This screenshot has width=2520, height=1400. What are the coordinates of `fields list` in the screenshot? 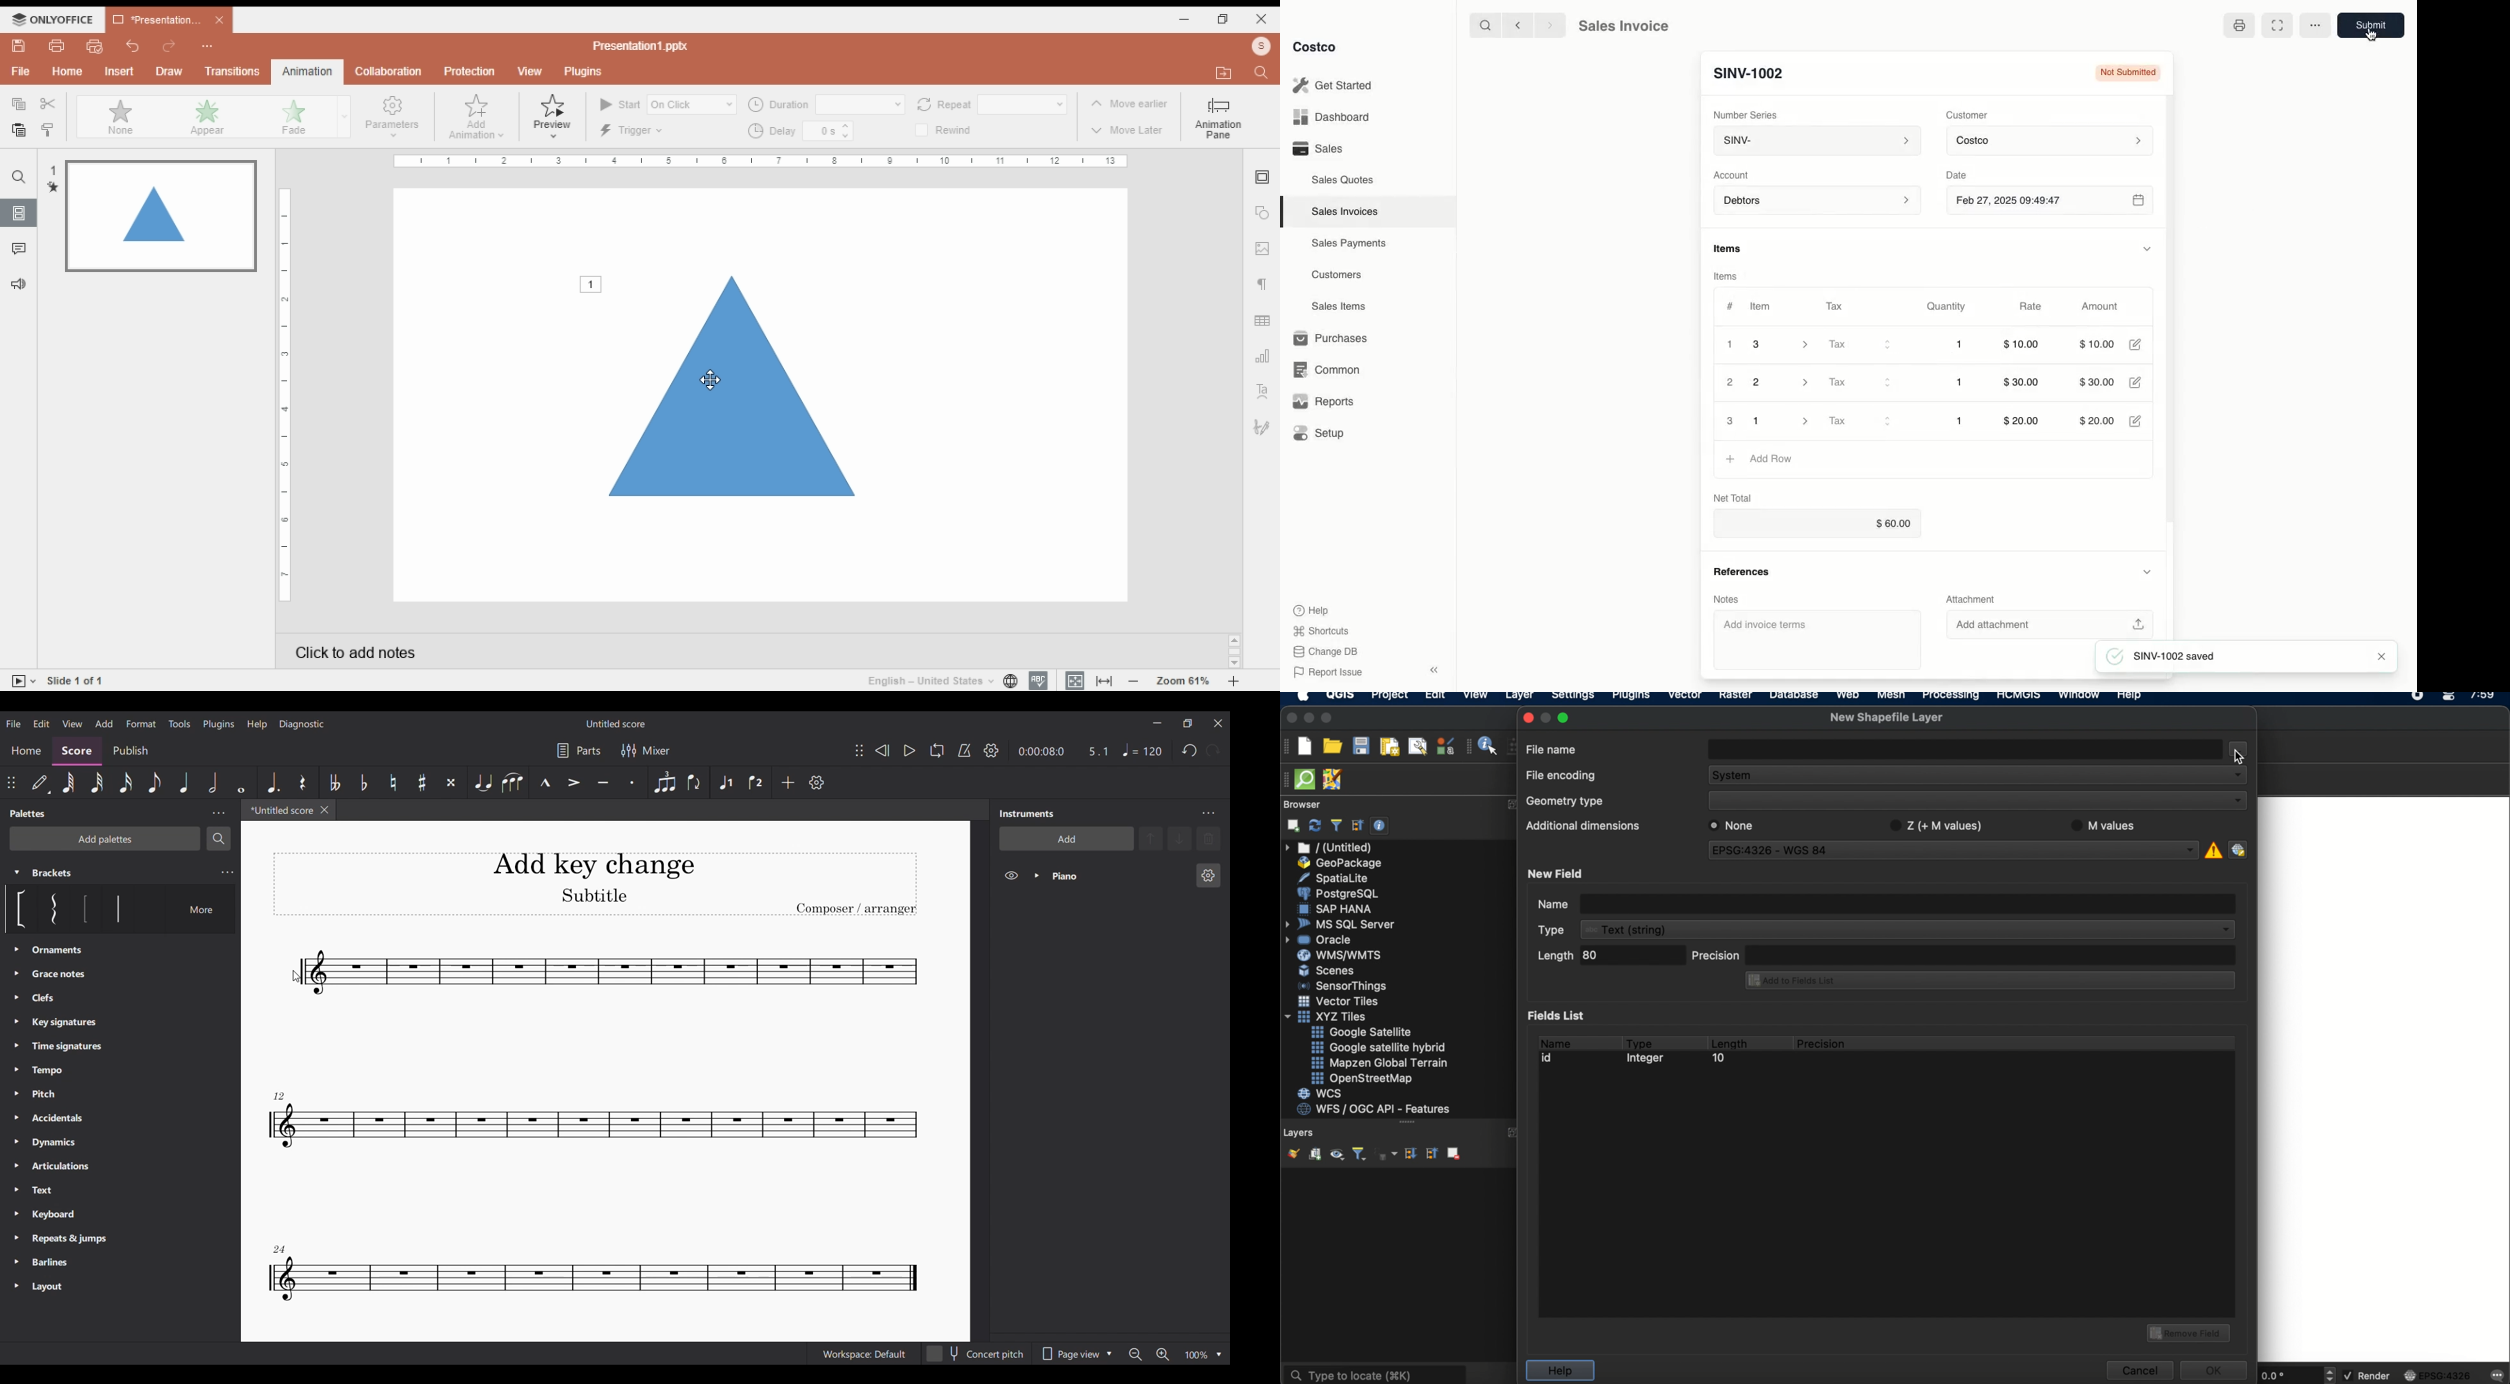 It's located at (1559, 1015).